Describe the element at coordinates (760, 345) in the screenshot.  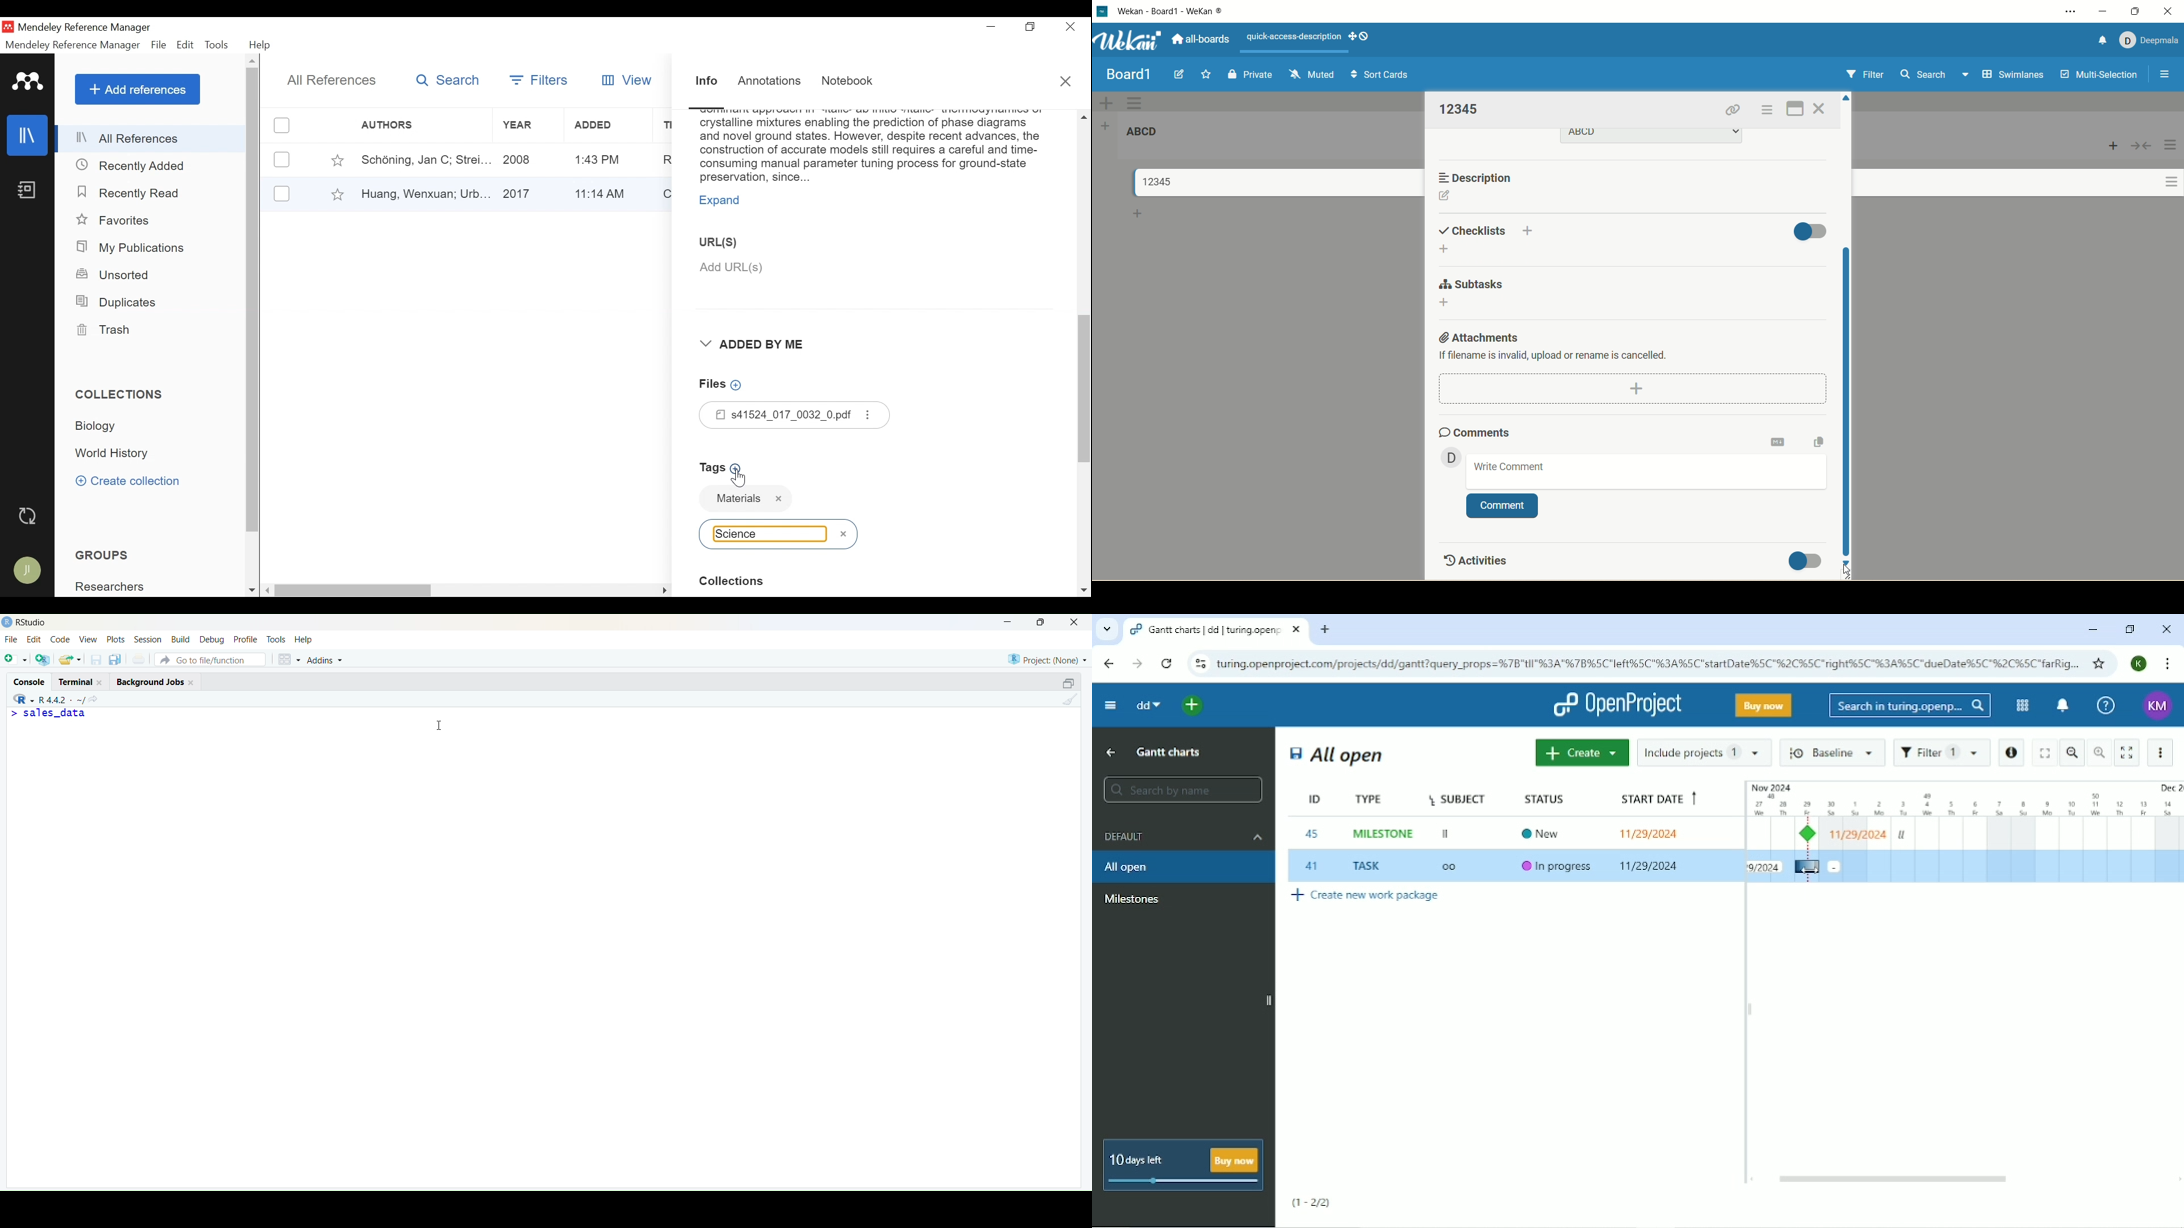
I see `Added By Me` at that location.